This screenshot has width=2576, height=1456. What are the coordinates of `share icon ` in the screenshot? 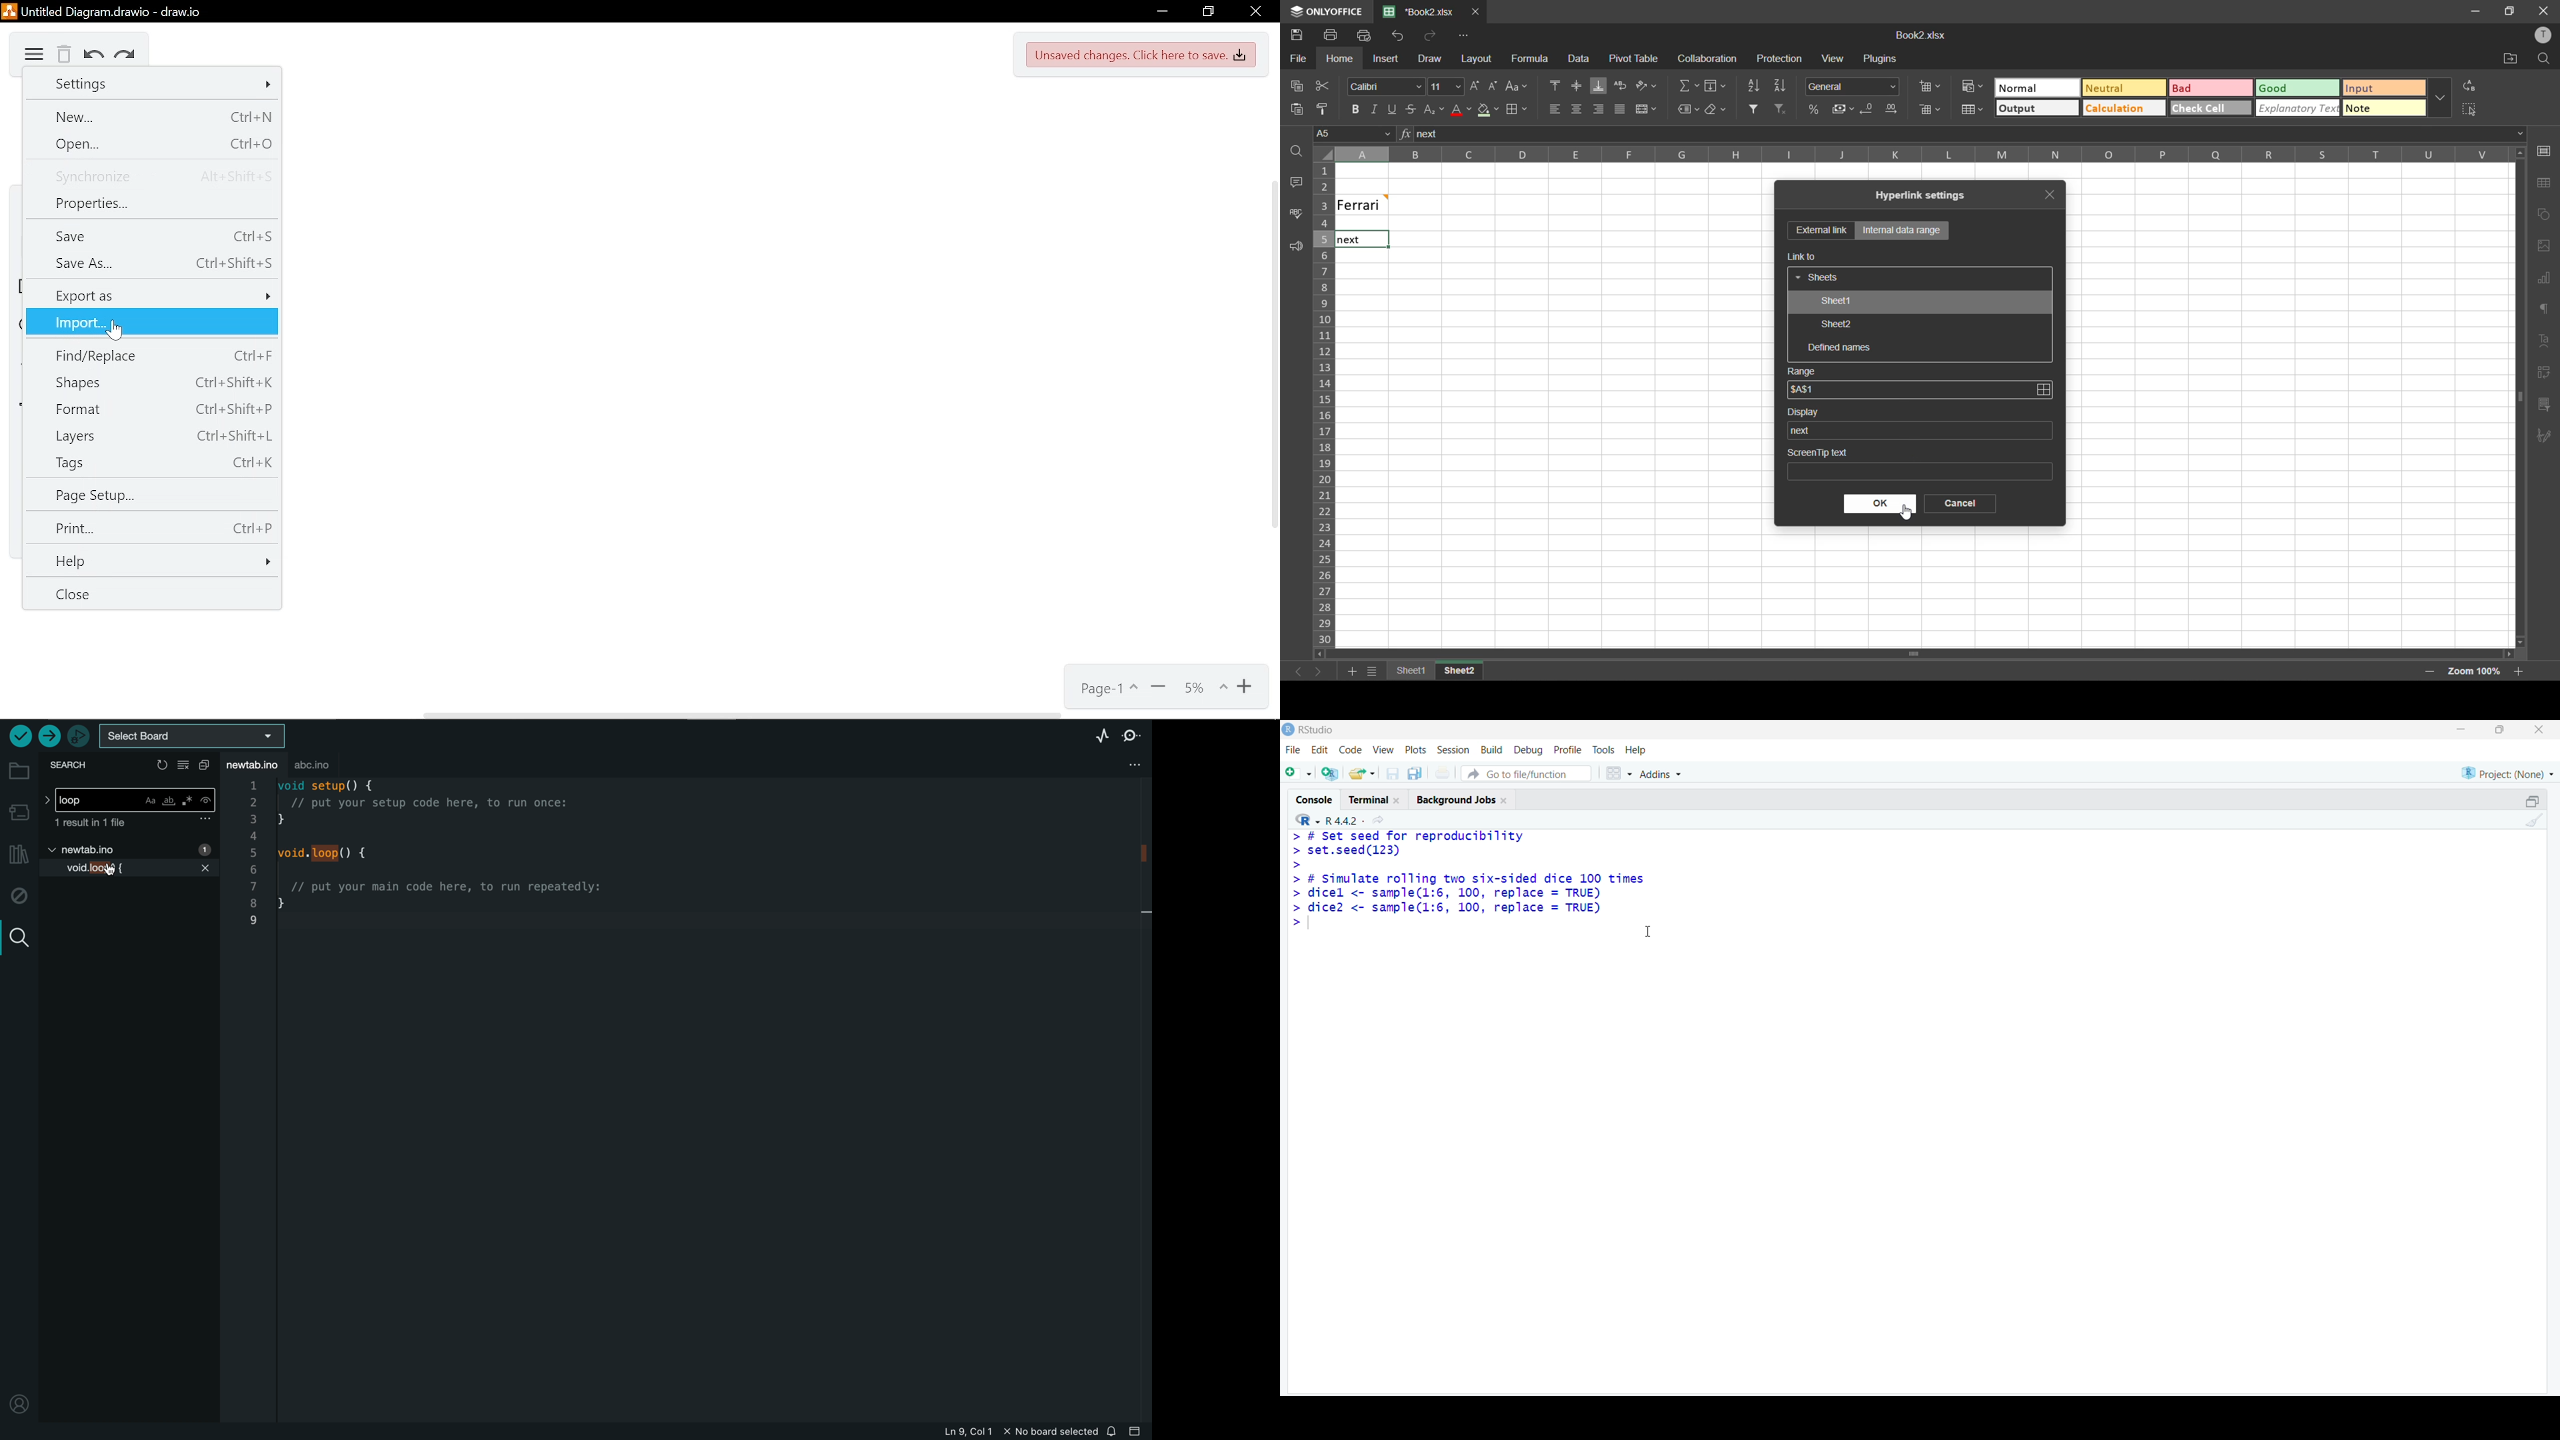 It's located at (1379, 821).